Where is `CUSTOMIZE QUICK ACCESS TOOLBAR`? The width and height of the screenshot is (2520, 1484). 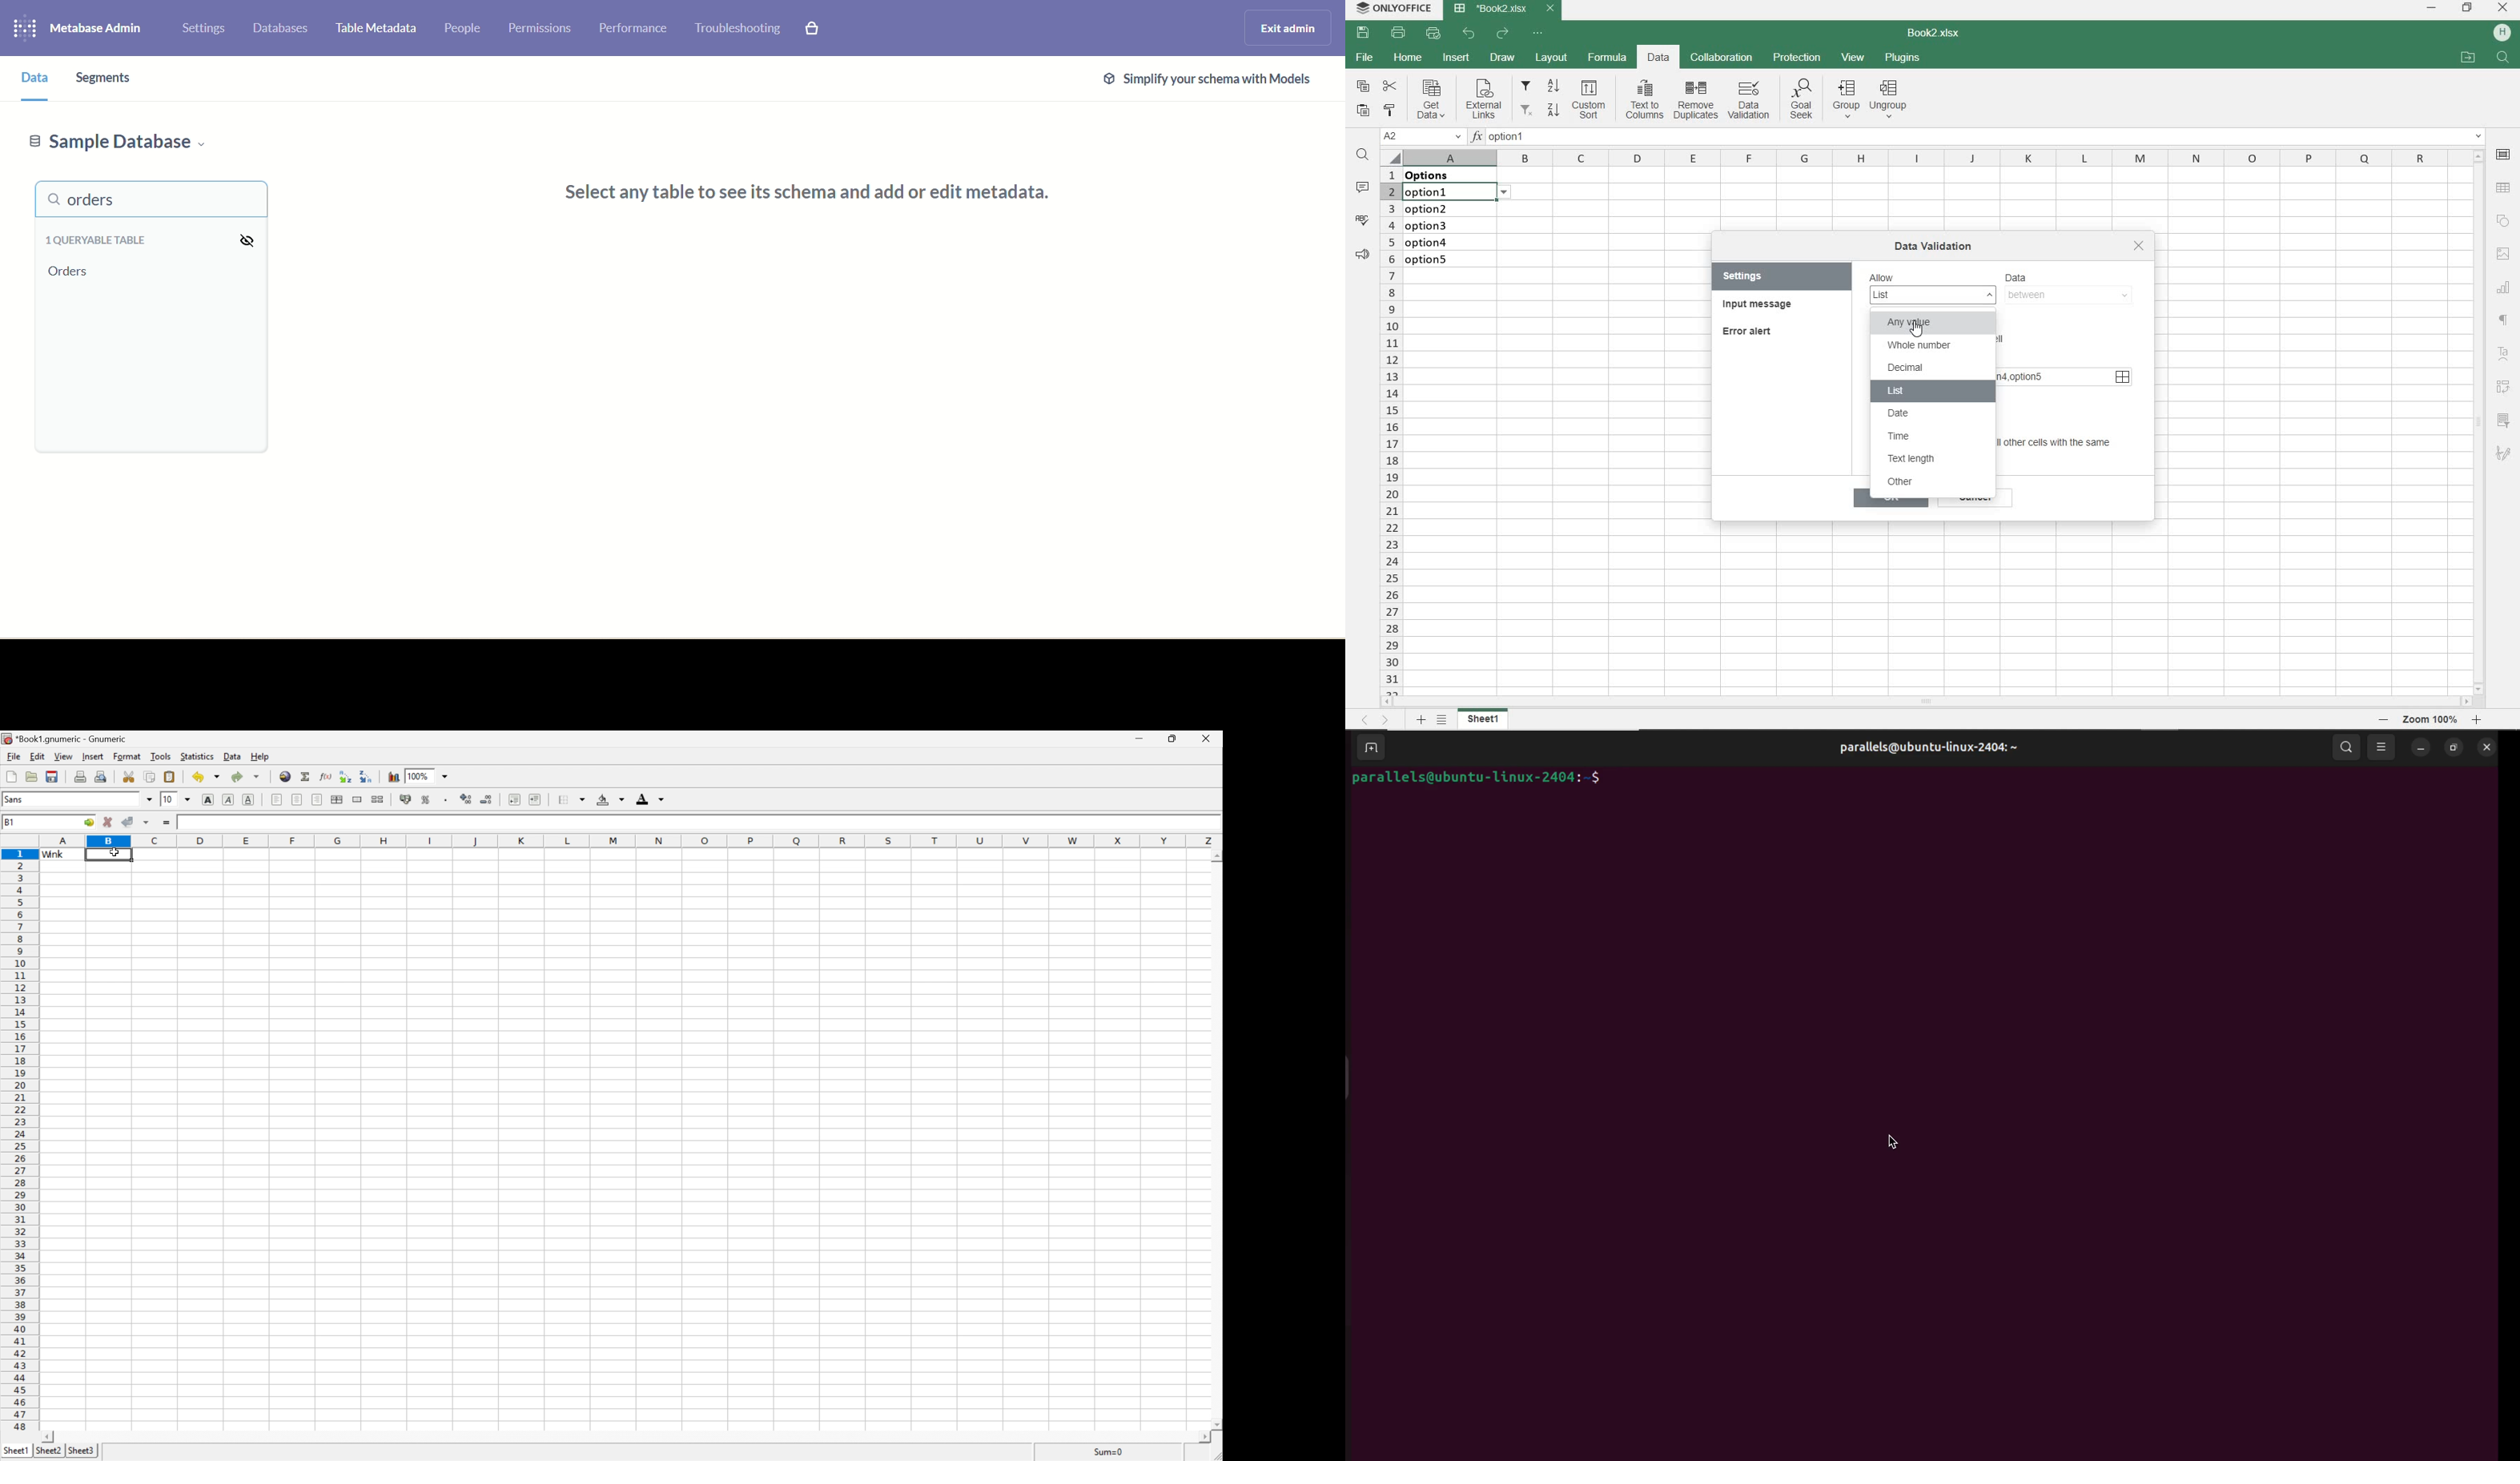 CUSTOMIZE QUICK ACCESS TOOLBAR is located at coordinates (1539, 34).